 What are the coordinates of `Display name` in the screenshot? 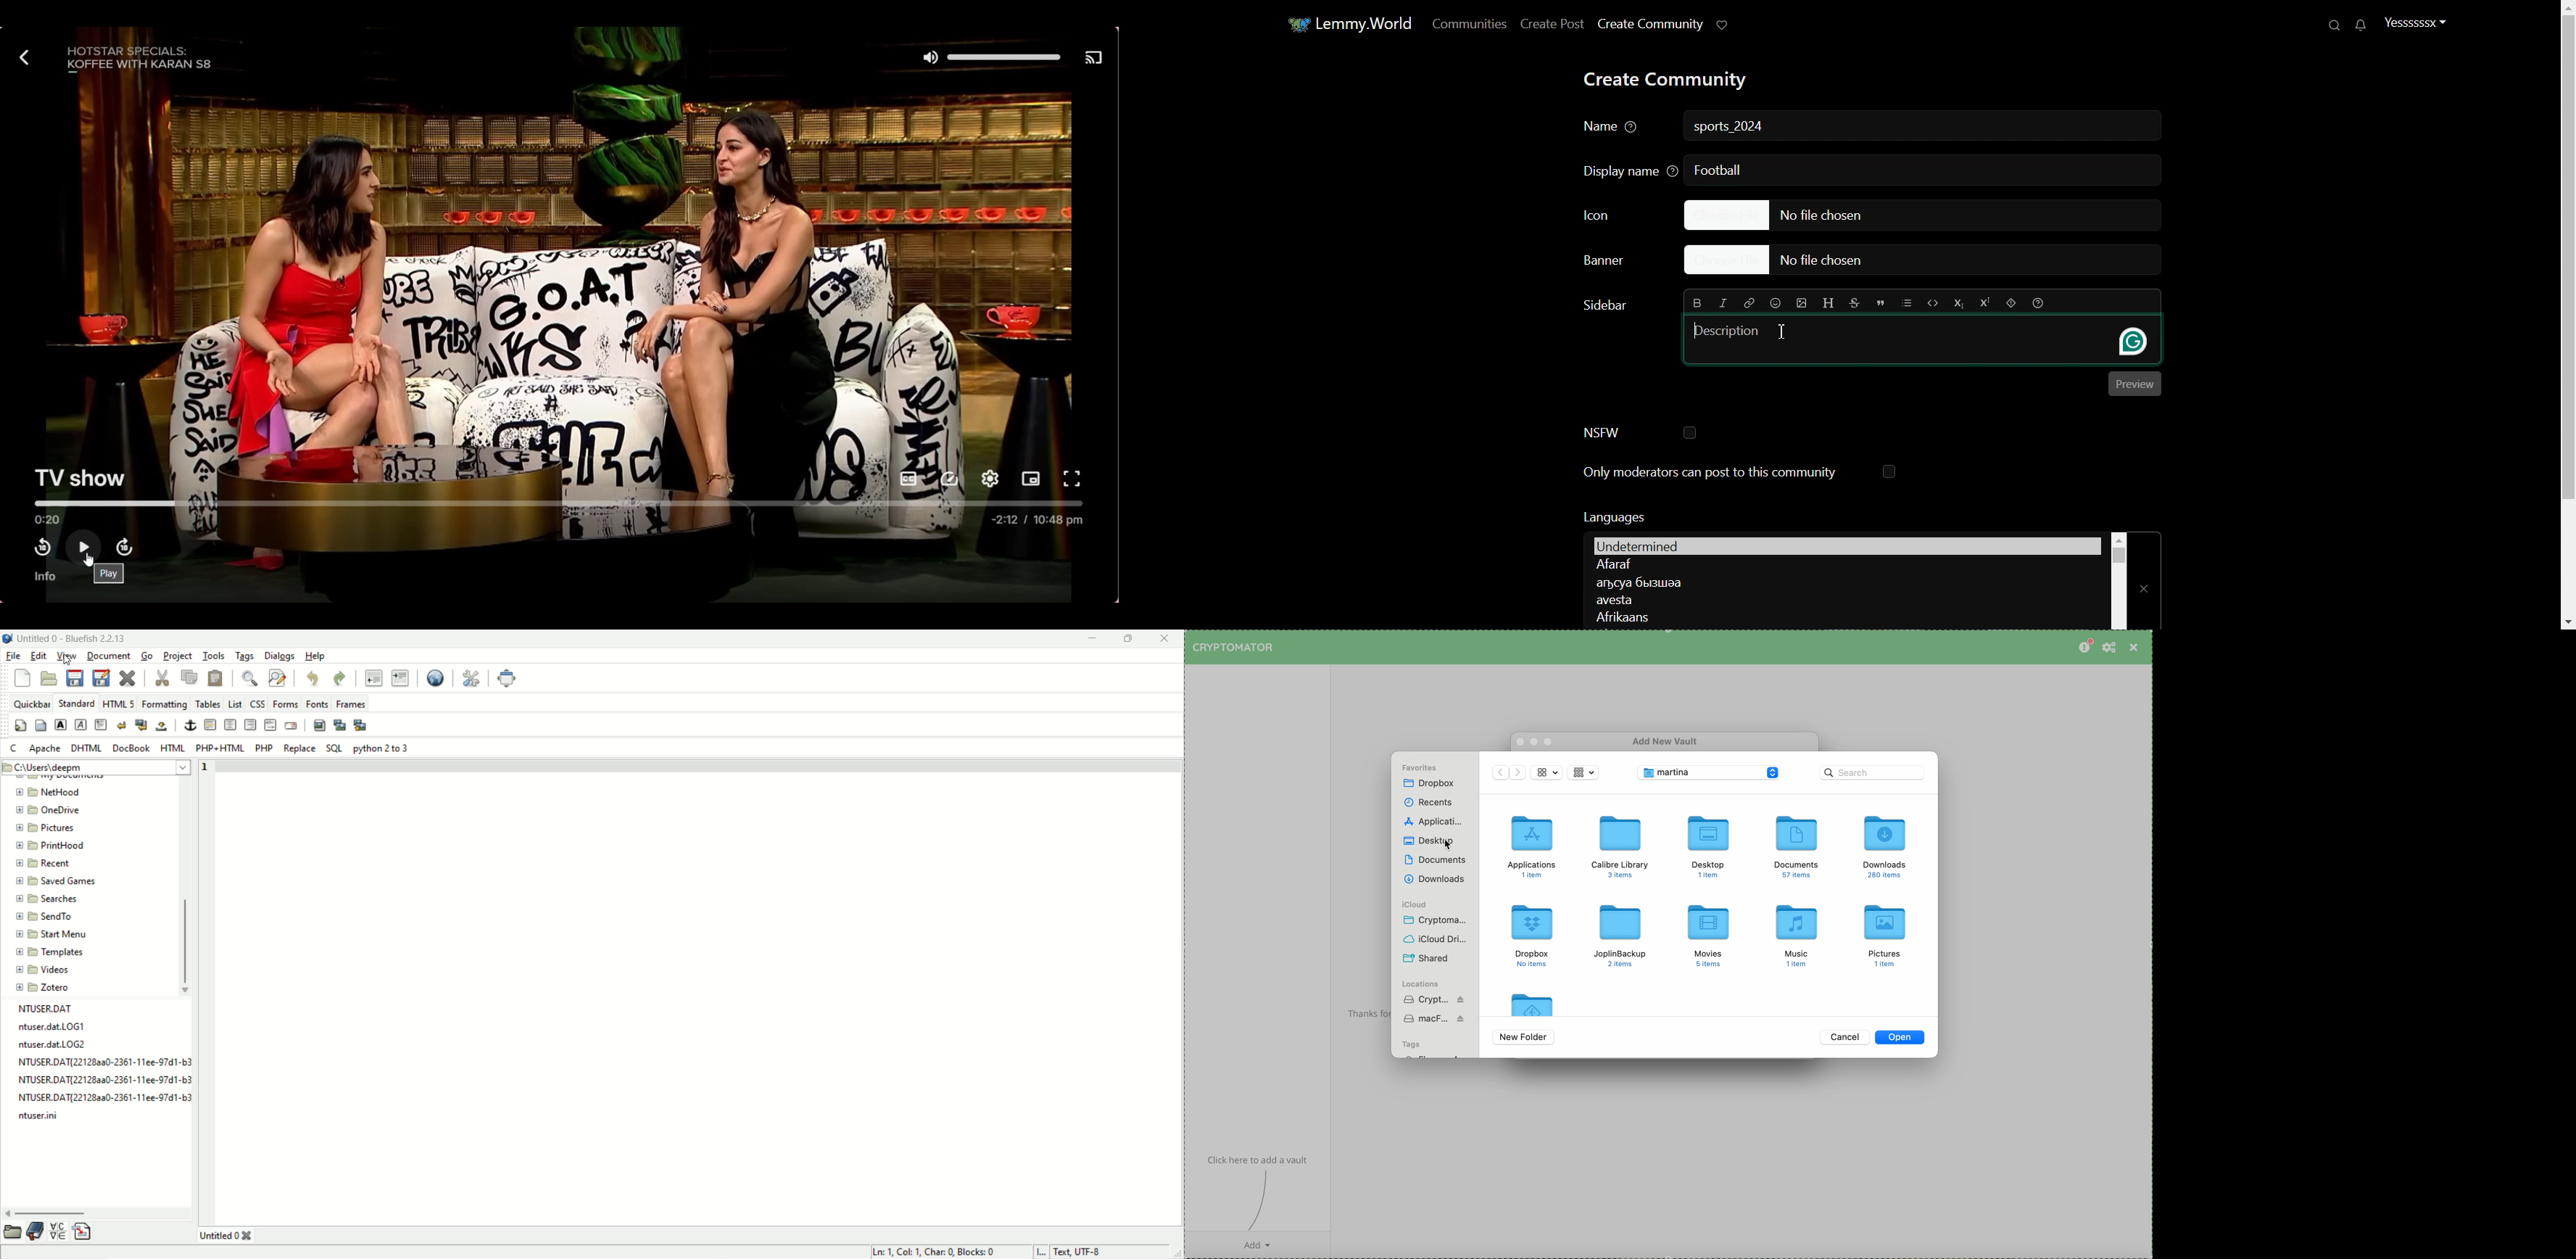 It's located at (1625, 170).